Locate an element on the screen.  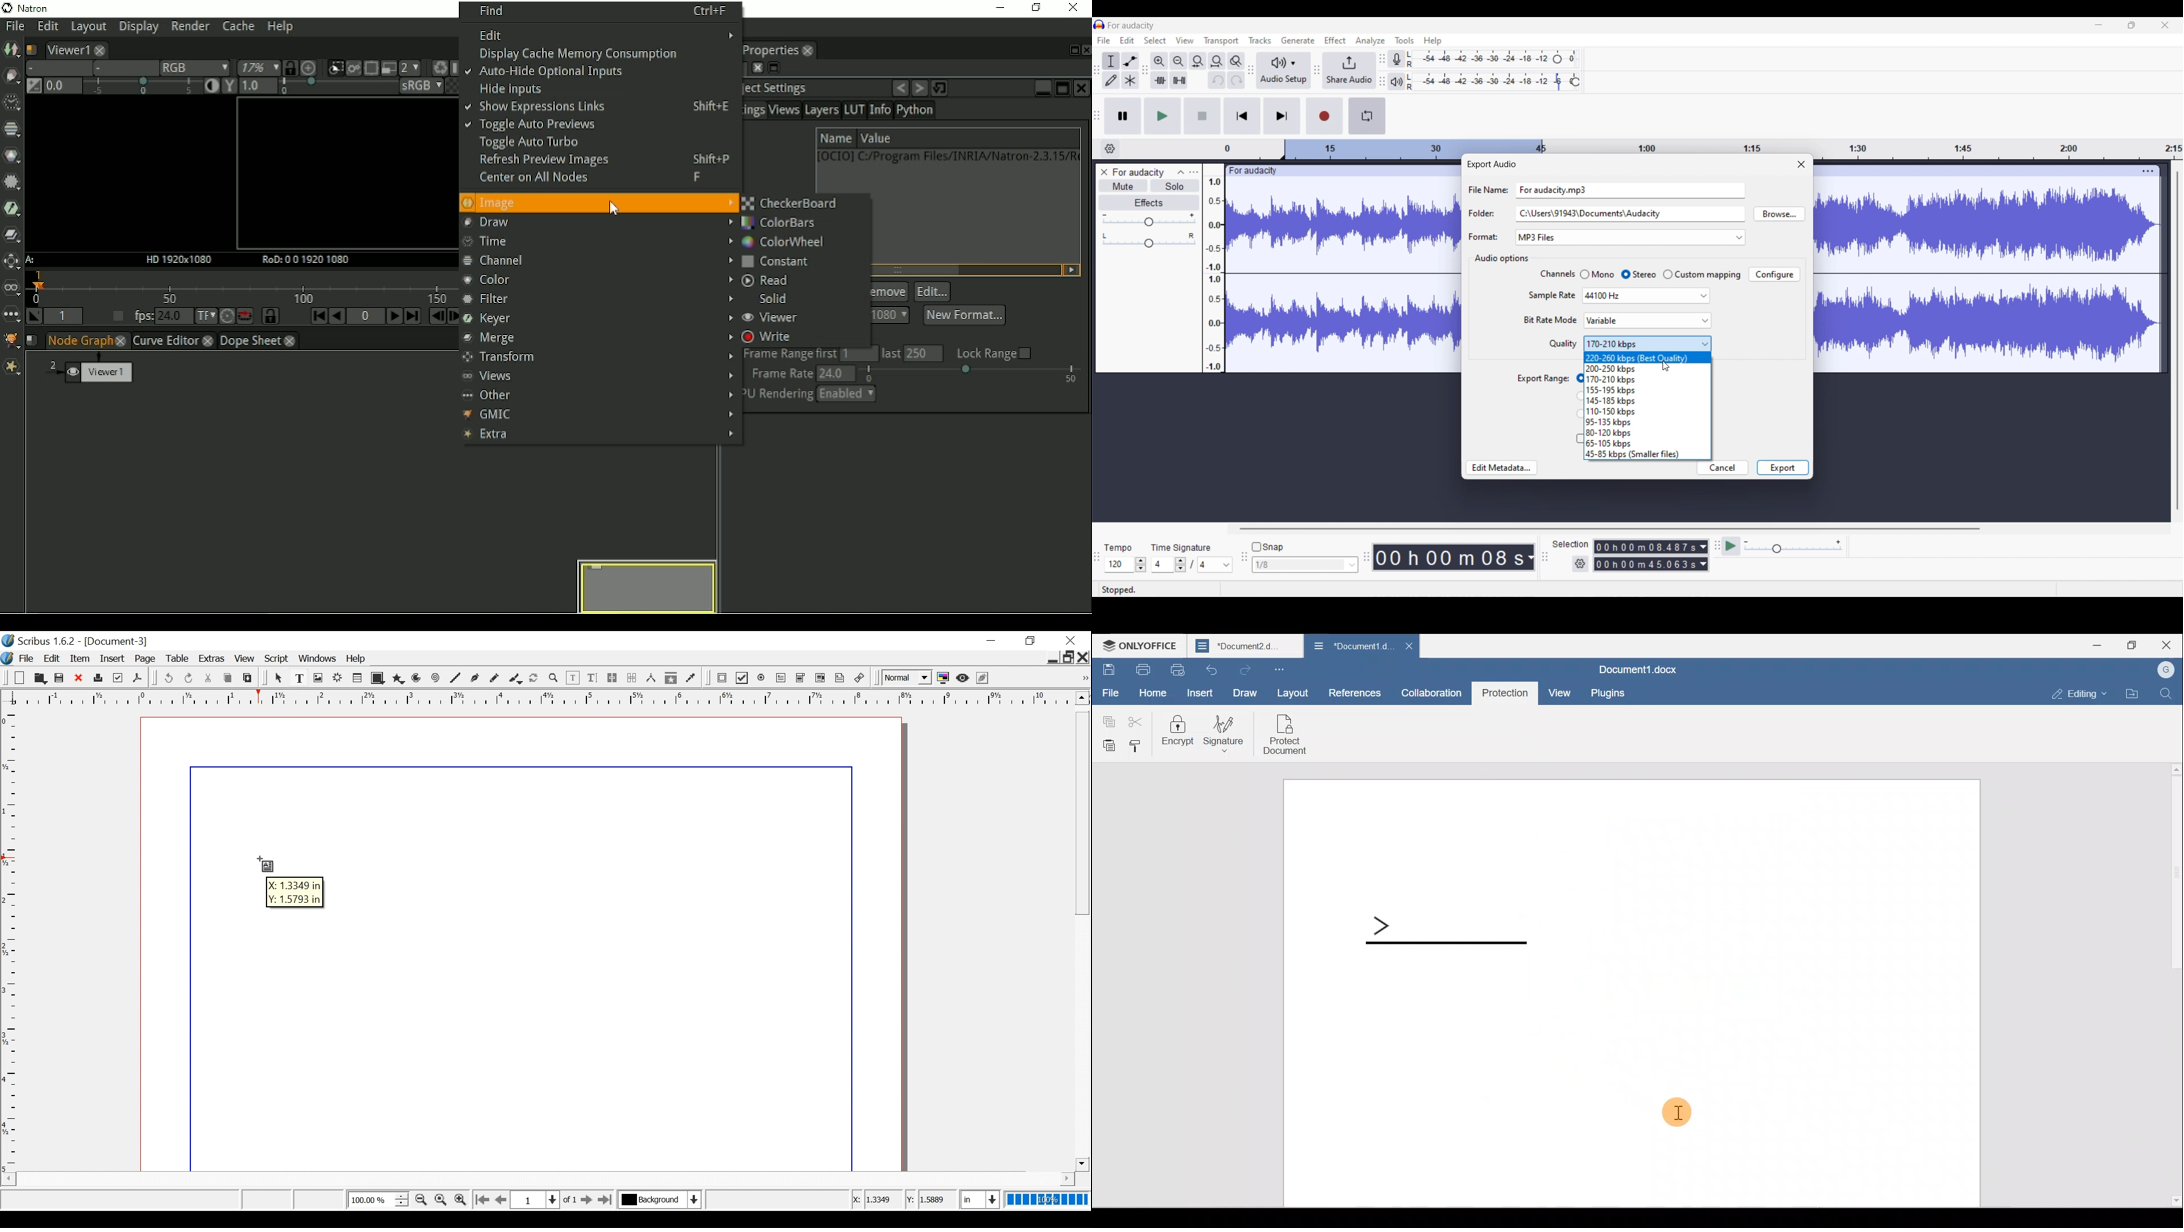
X Coordinates is located at coordinates (876, 1199).